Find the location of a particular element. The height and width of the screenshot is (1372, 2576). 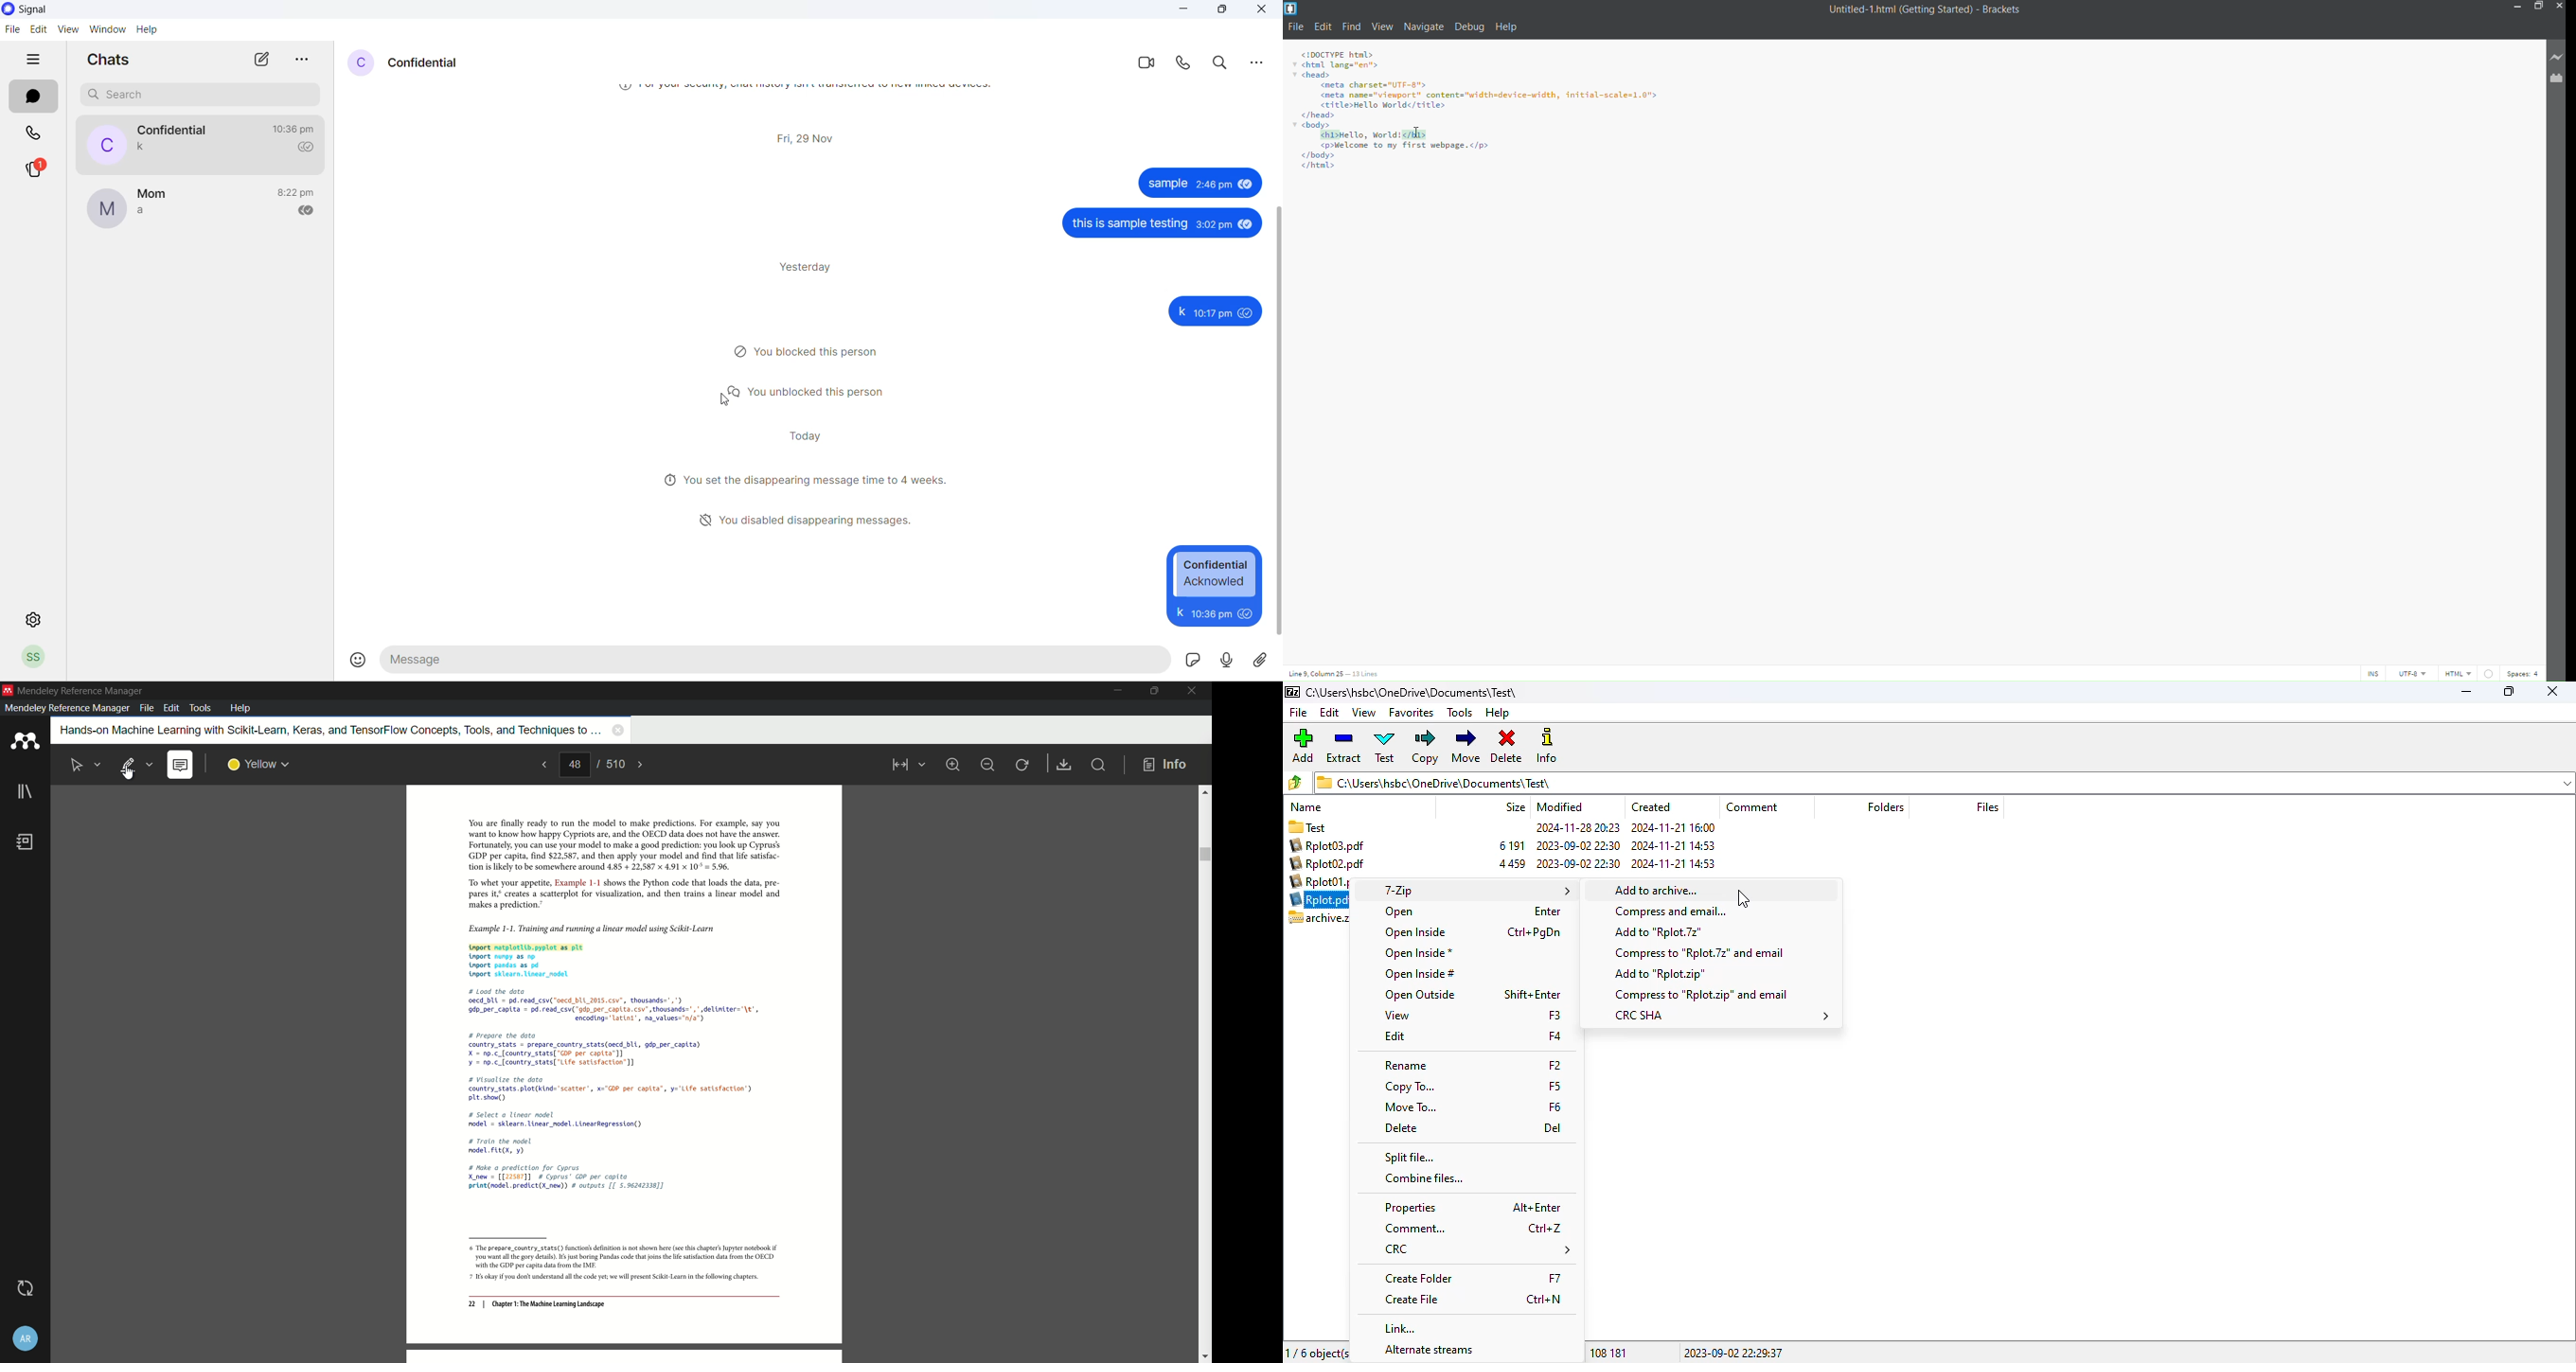

new chats  is located at coordinates (261, 60).